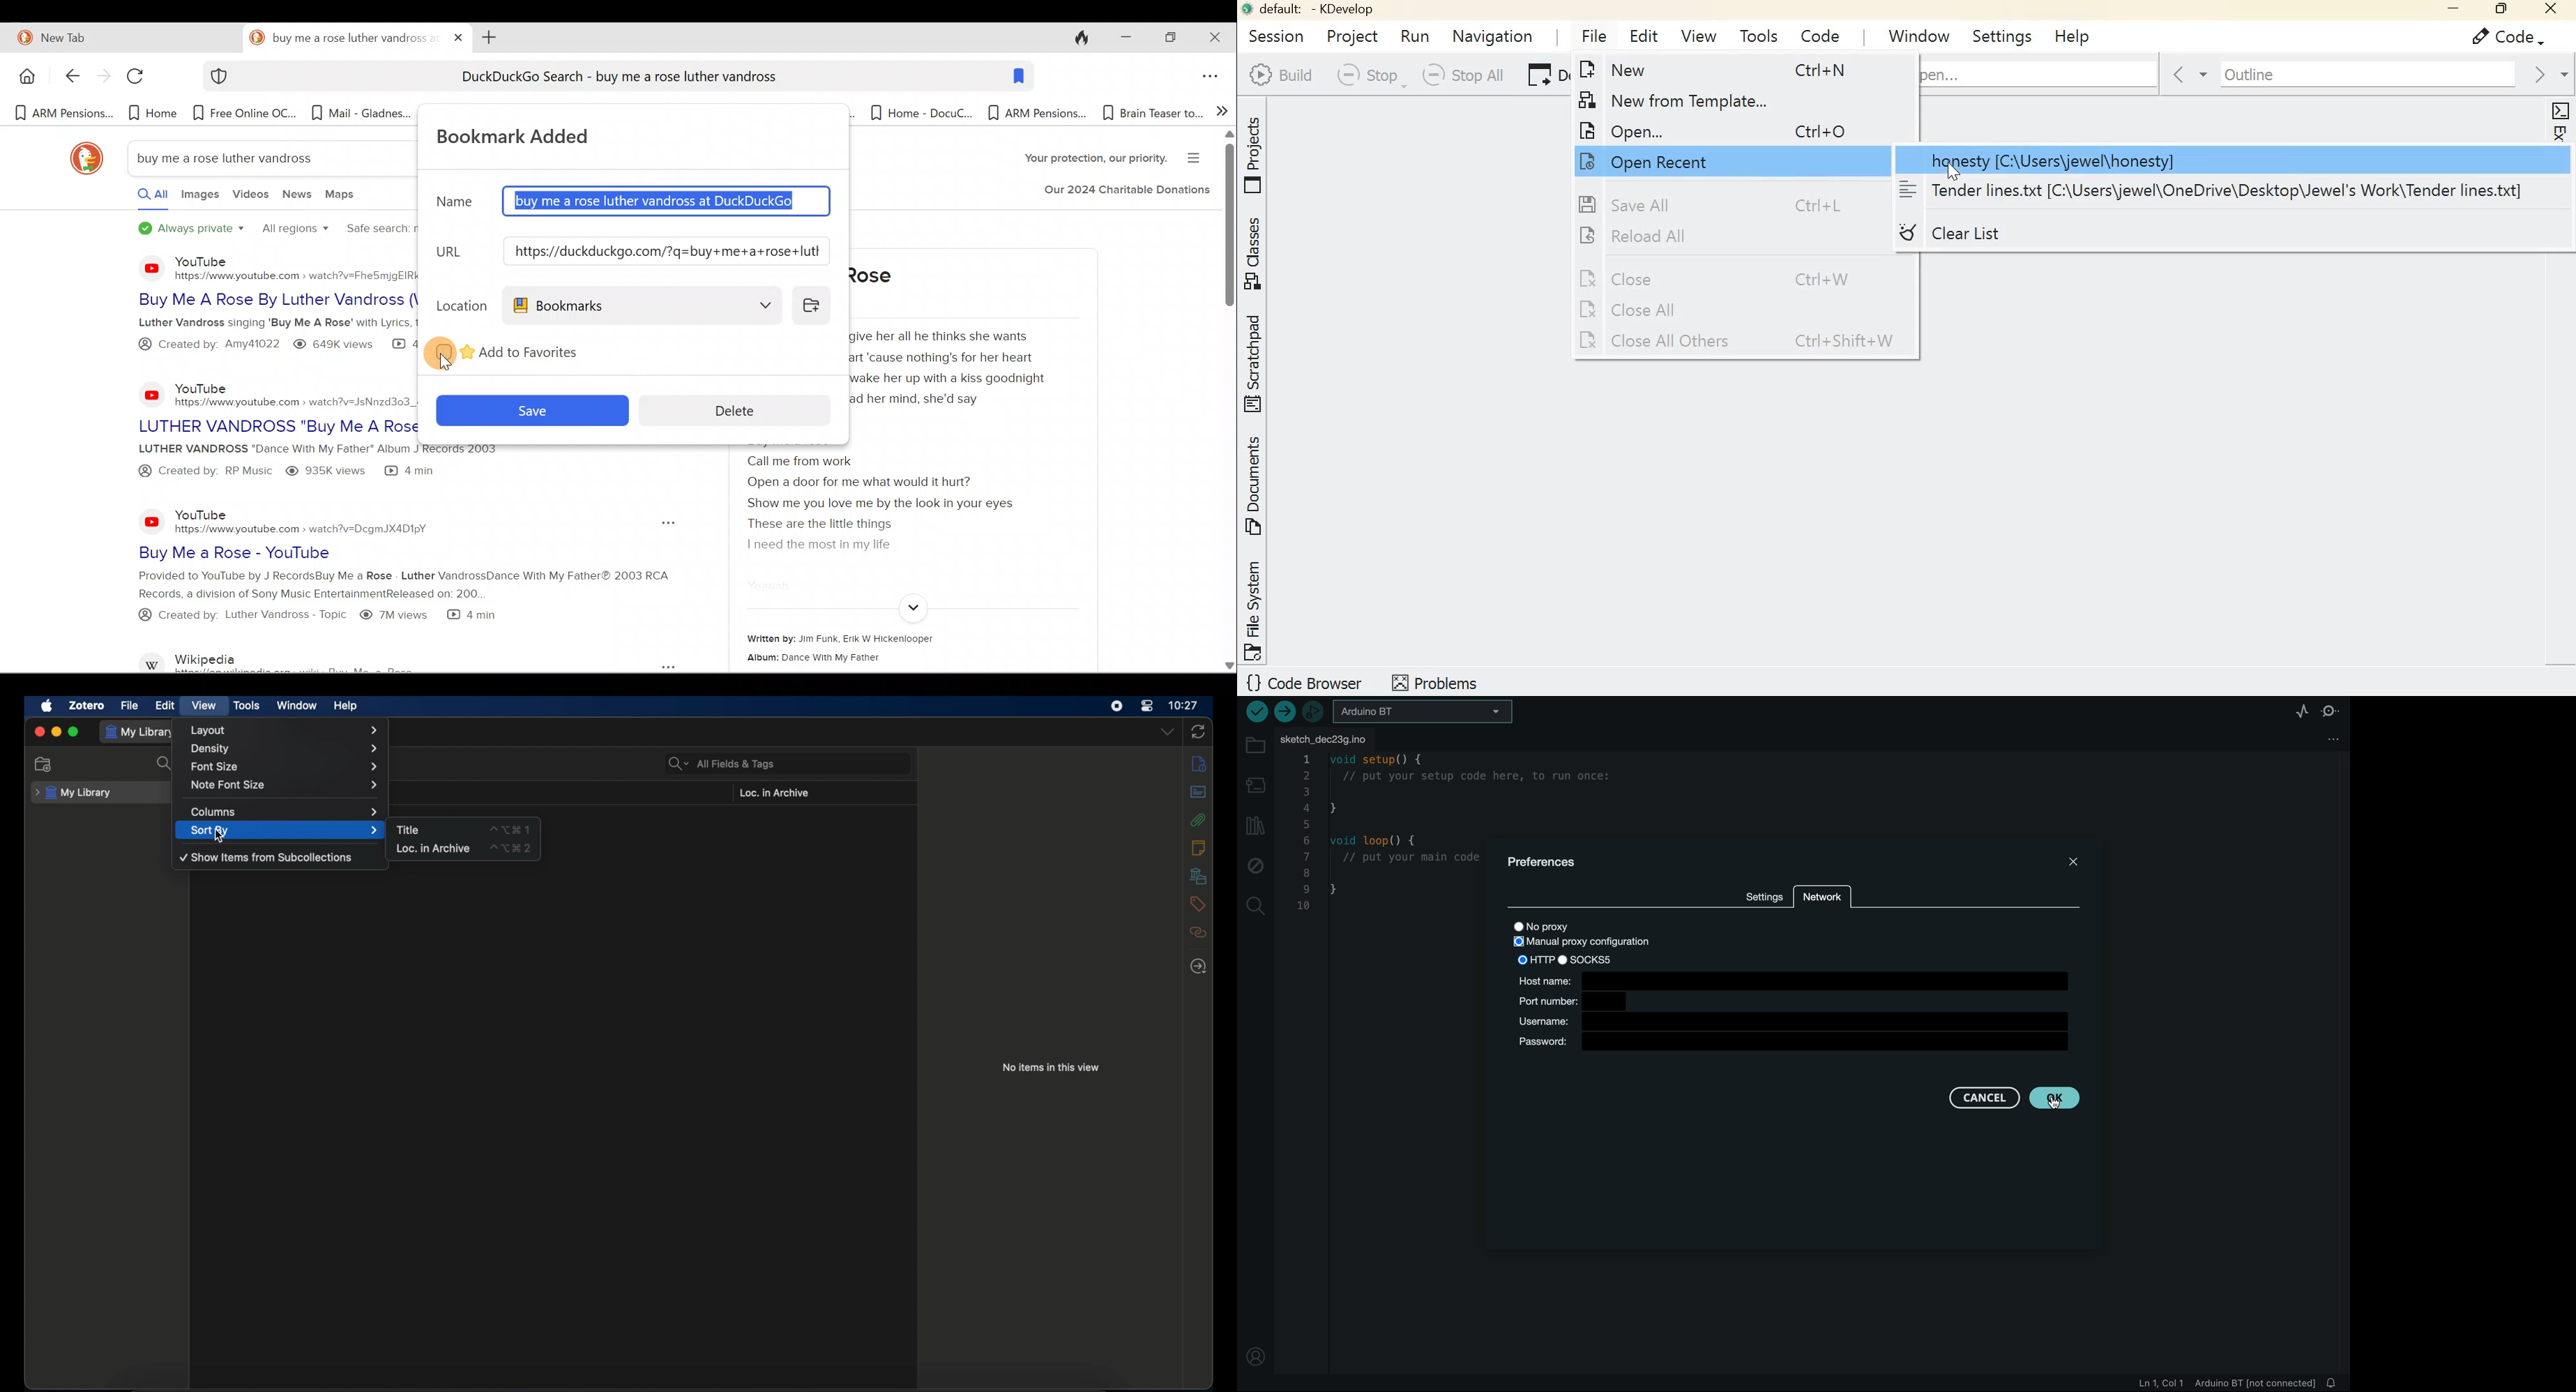  I want to click on Bookmark 11, so click(1151, 113).